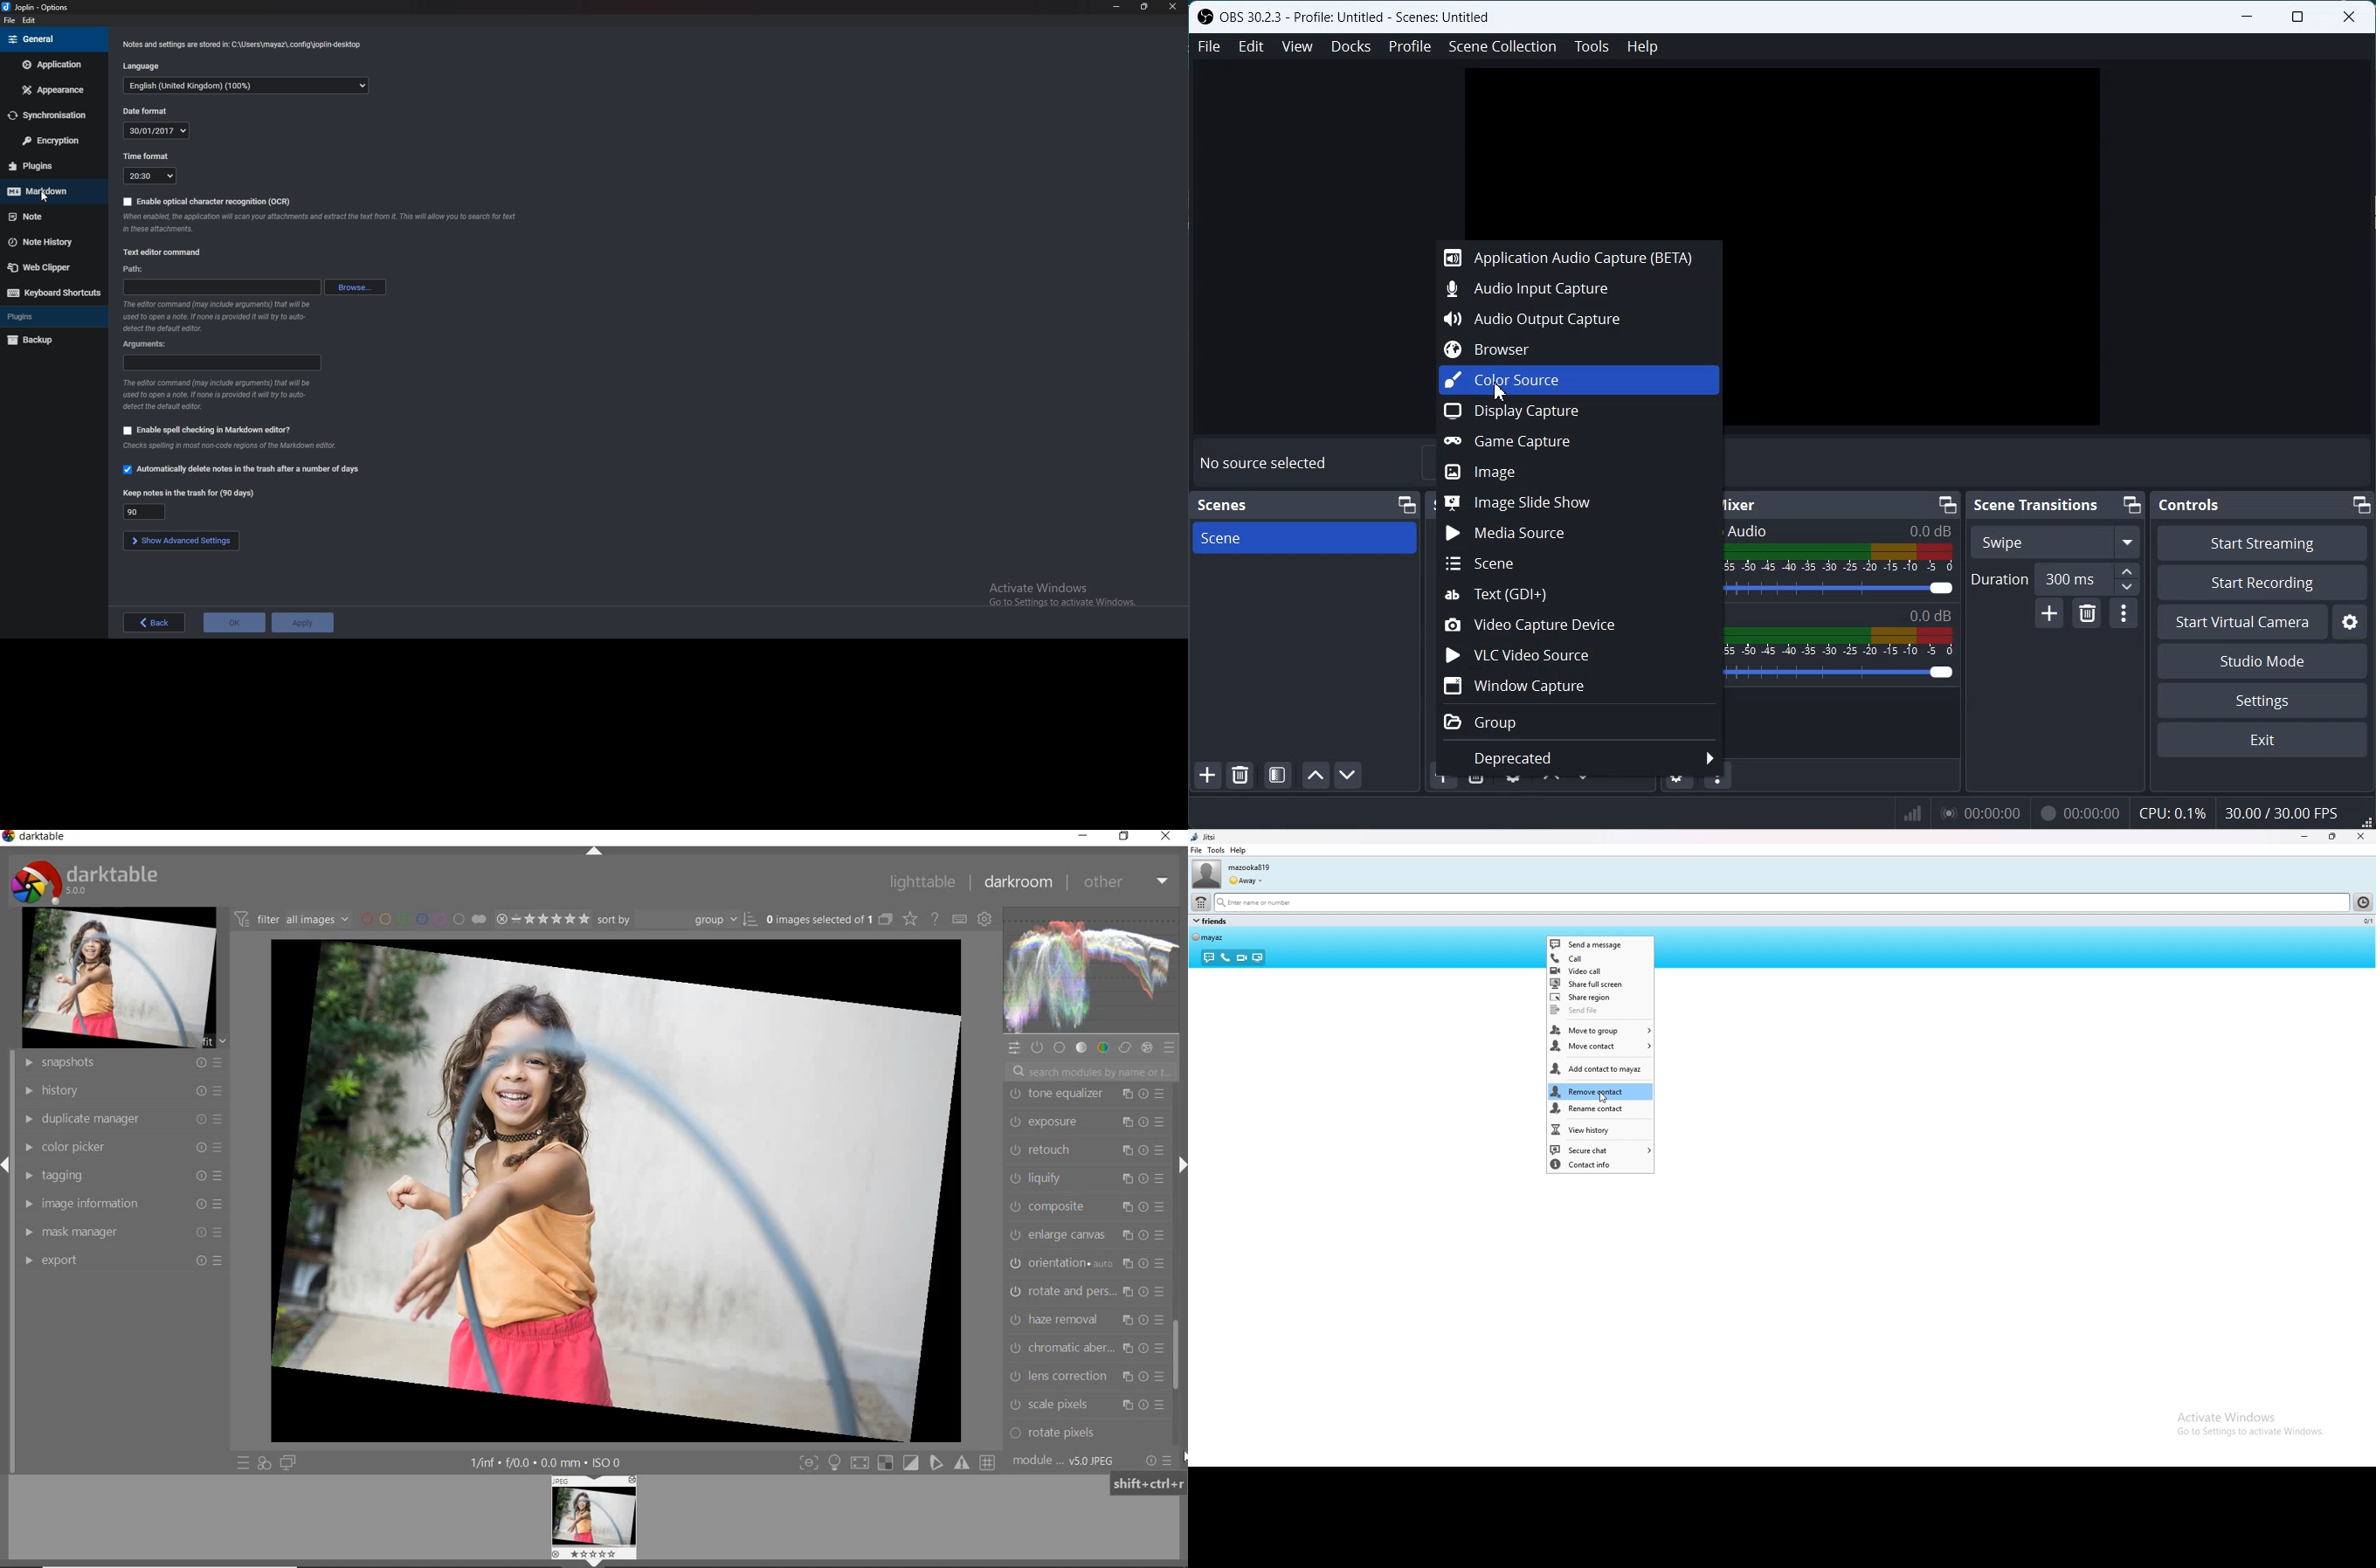  Describe the element at coordinates (1578, 654) in the screenshot. I see `VLC Video Source` at that location.